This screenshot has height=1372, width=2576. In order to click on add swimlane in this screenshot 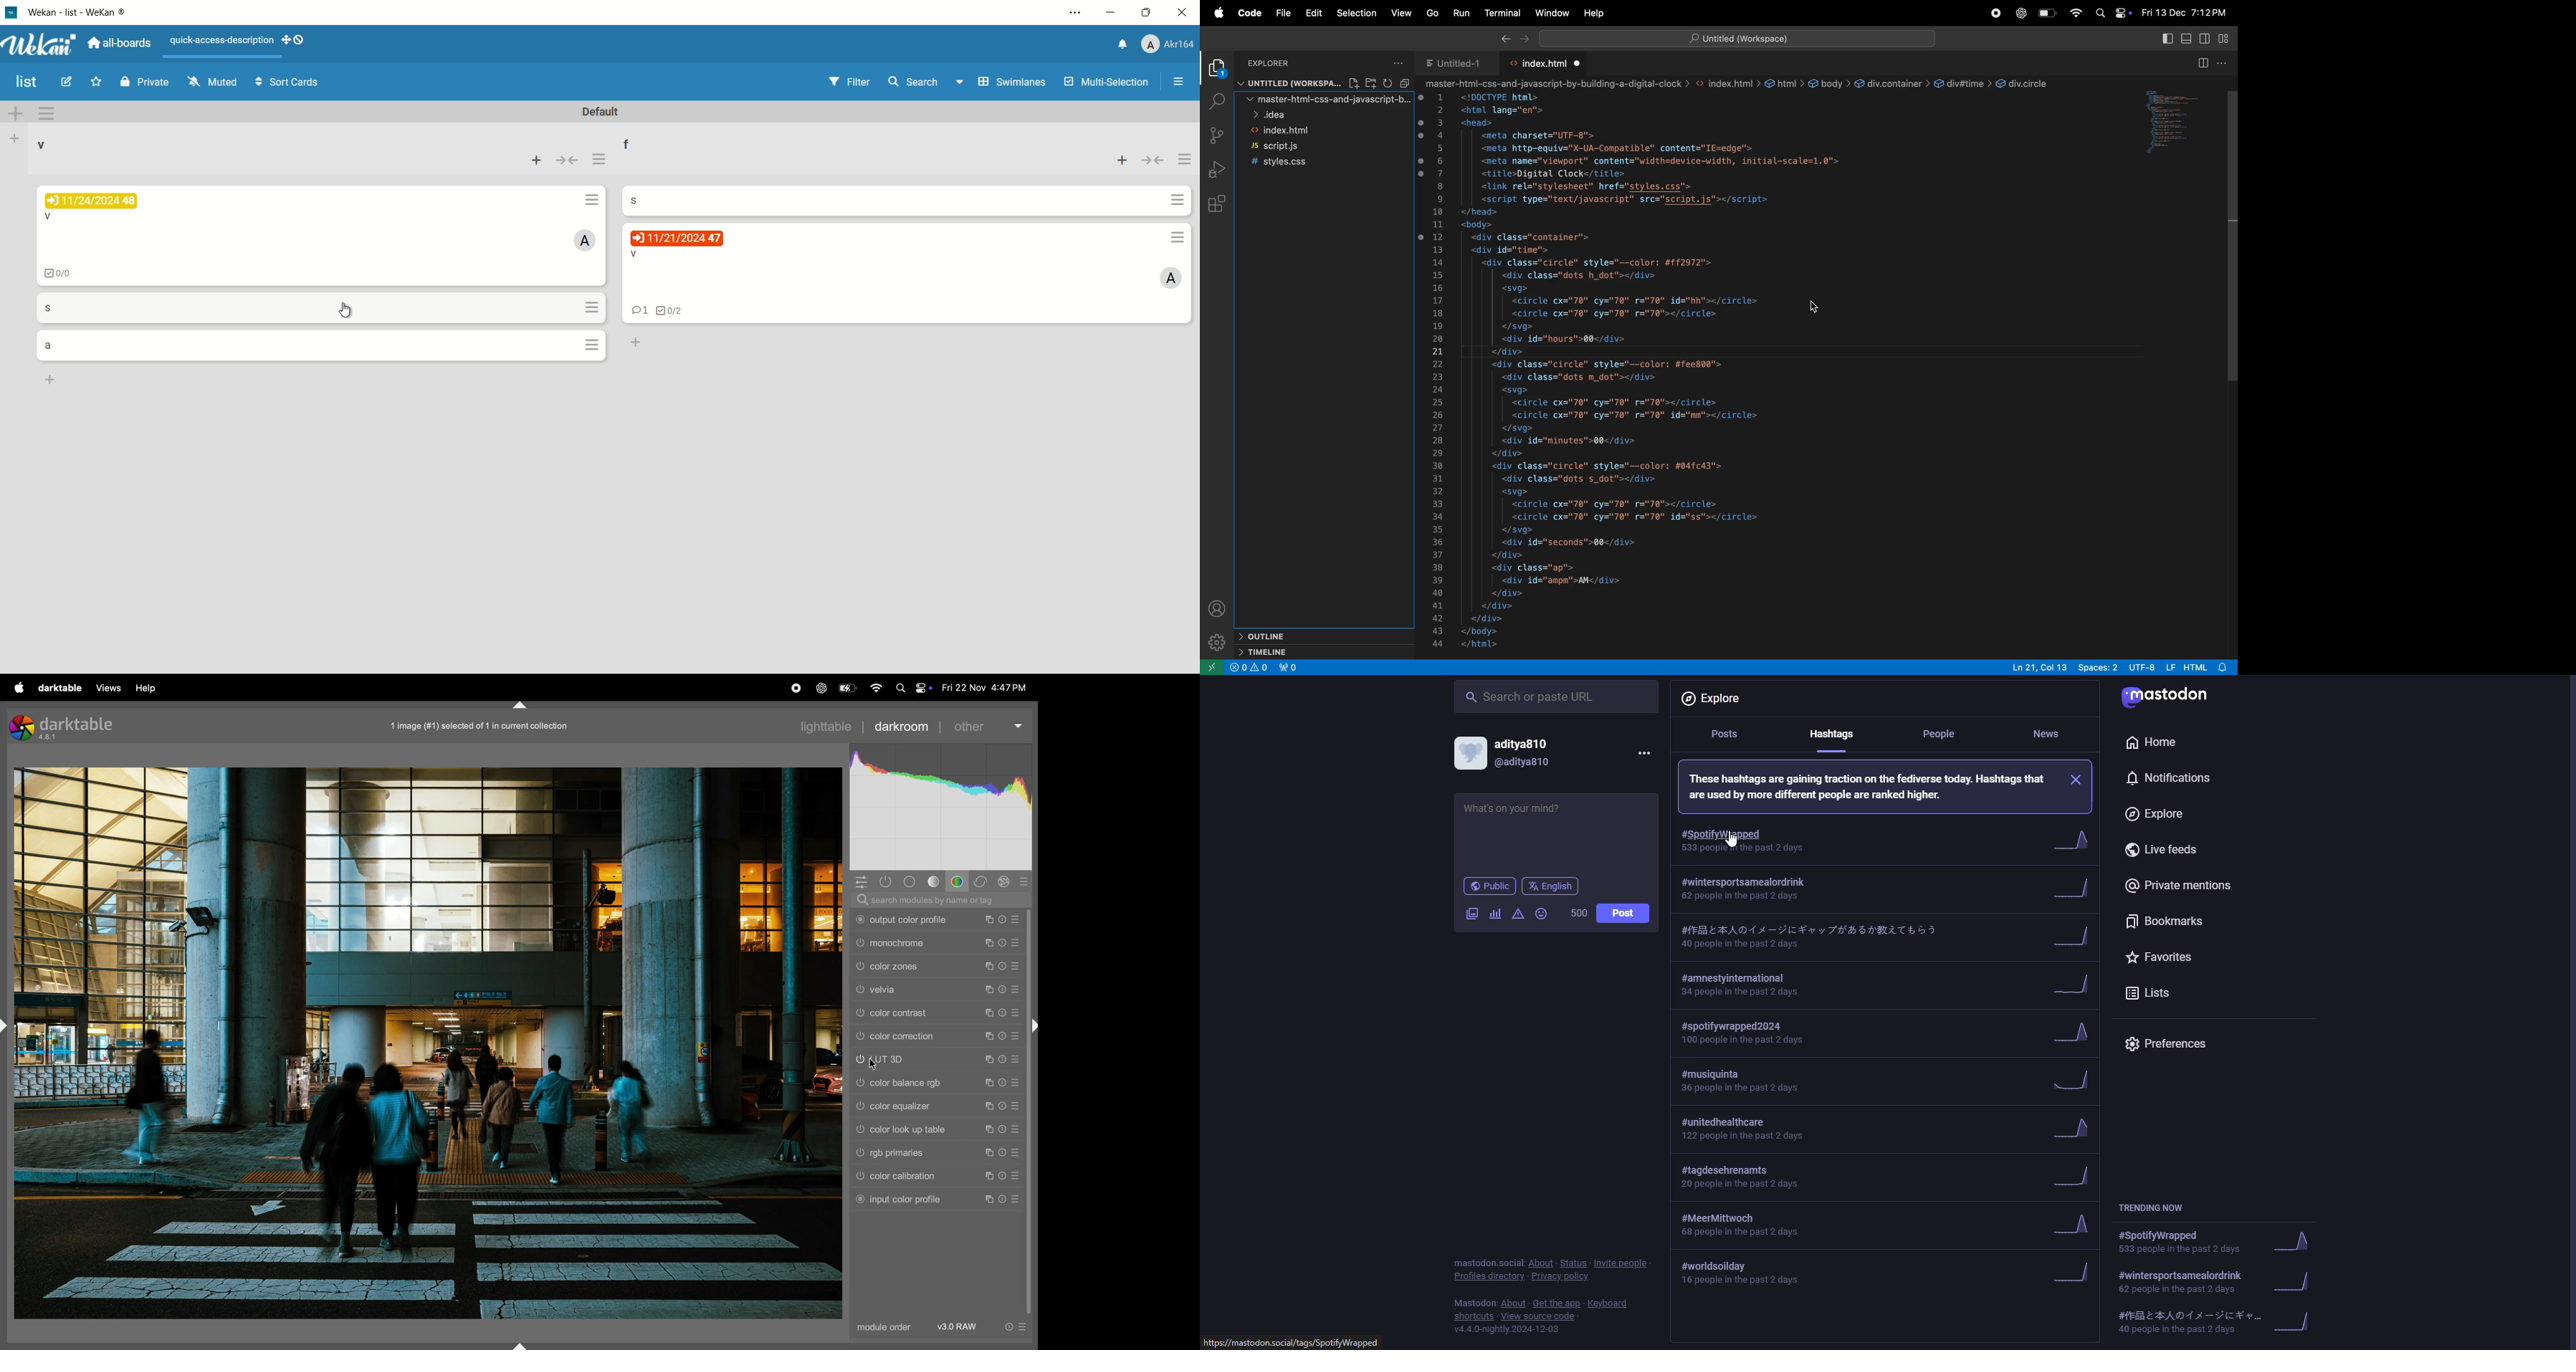, I will do `click(14, 114)`.